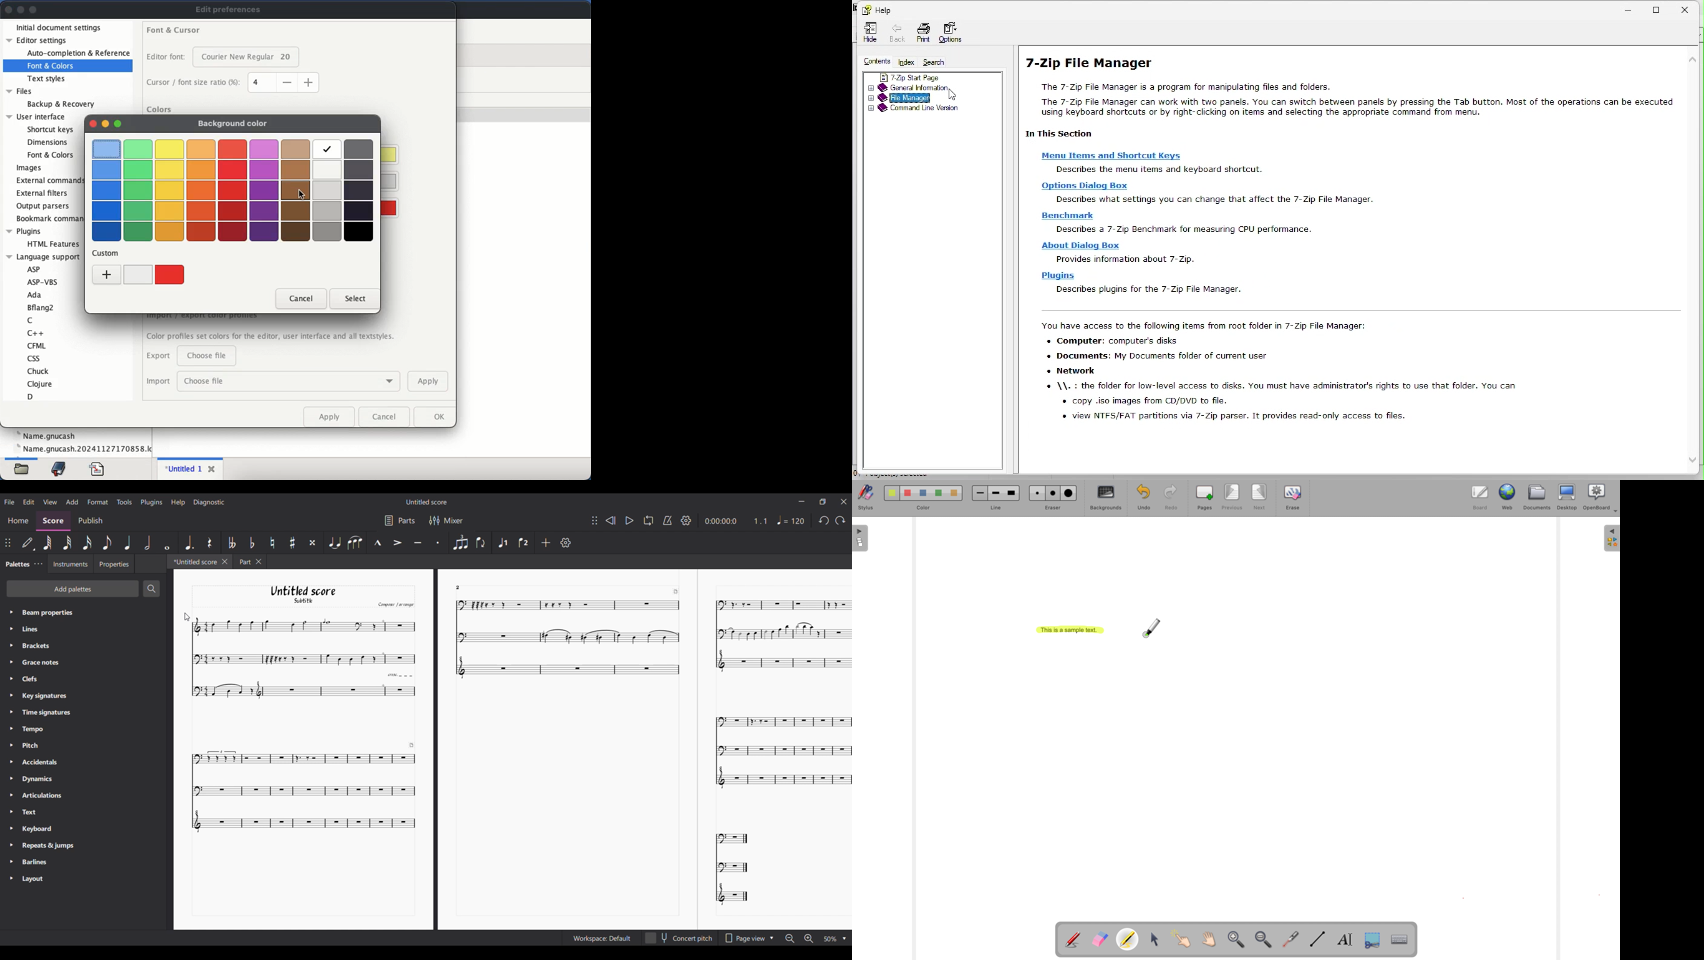 The width and height of the screenshot is (1708, 980). Describe the element at coordinates (29, 168) in the screenshot. I see `images` at that location.